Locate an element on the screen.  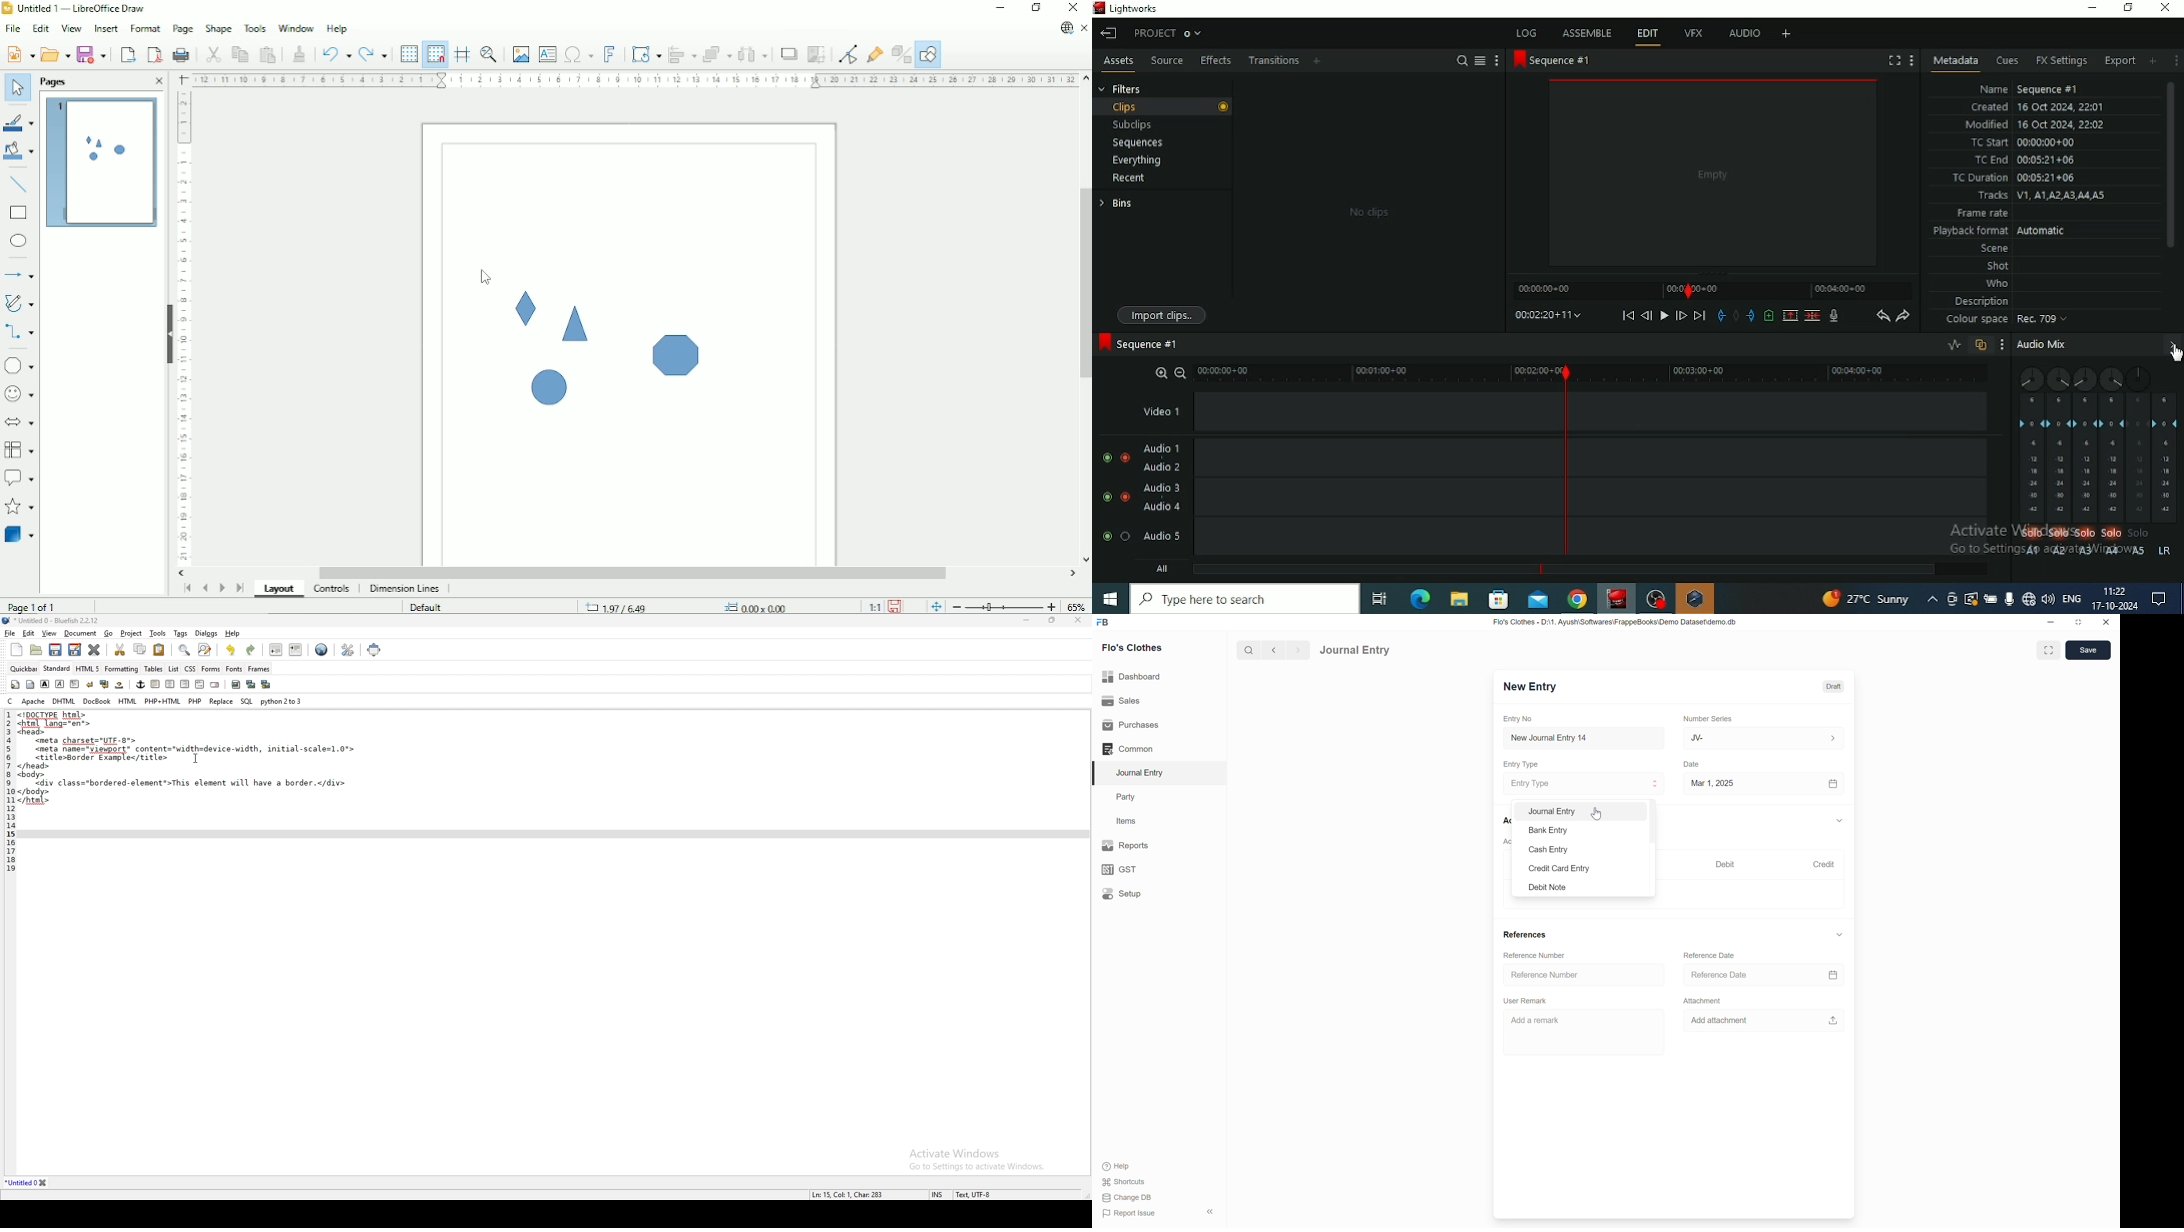
Entry No is located at coordinates (1520, 719).